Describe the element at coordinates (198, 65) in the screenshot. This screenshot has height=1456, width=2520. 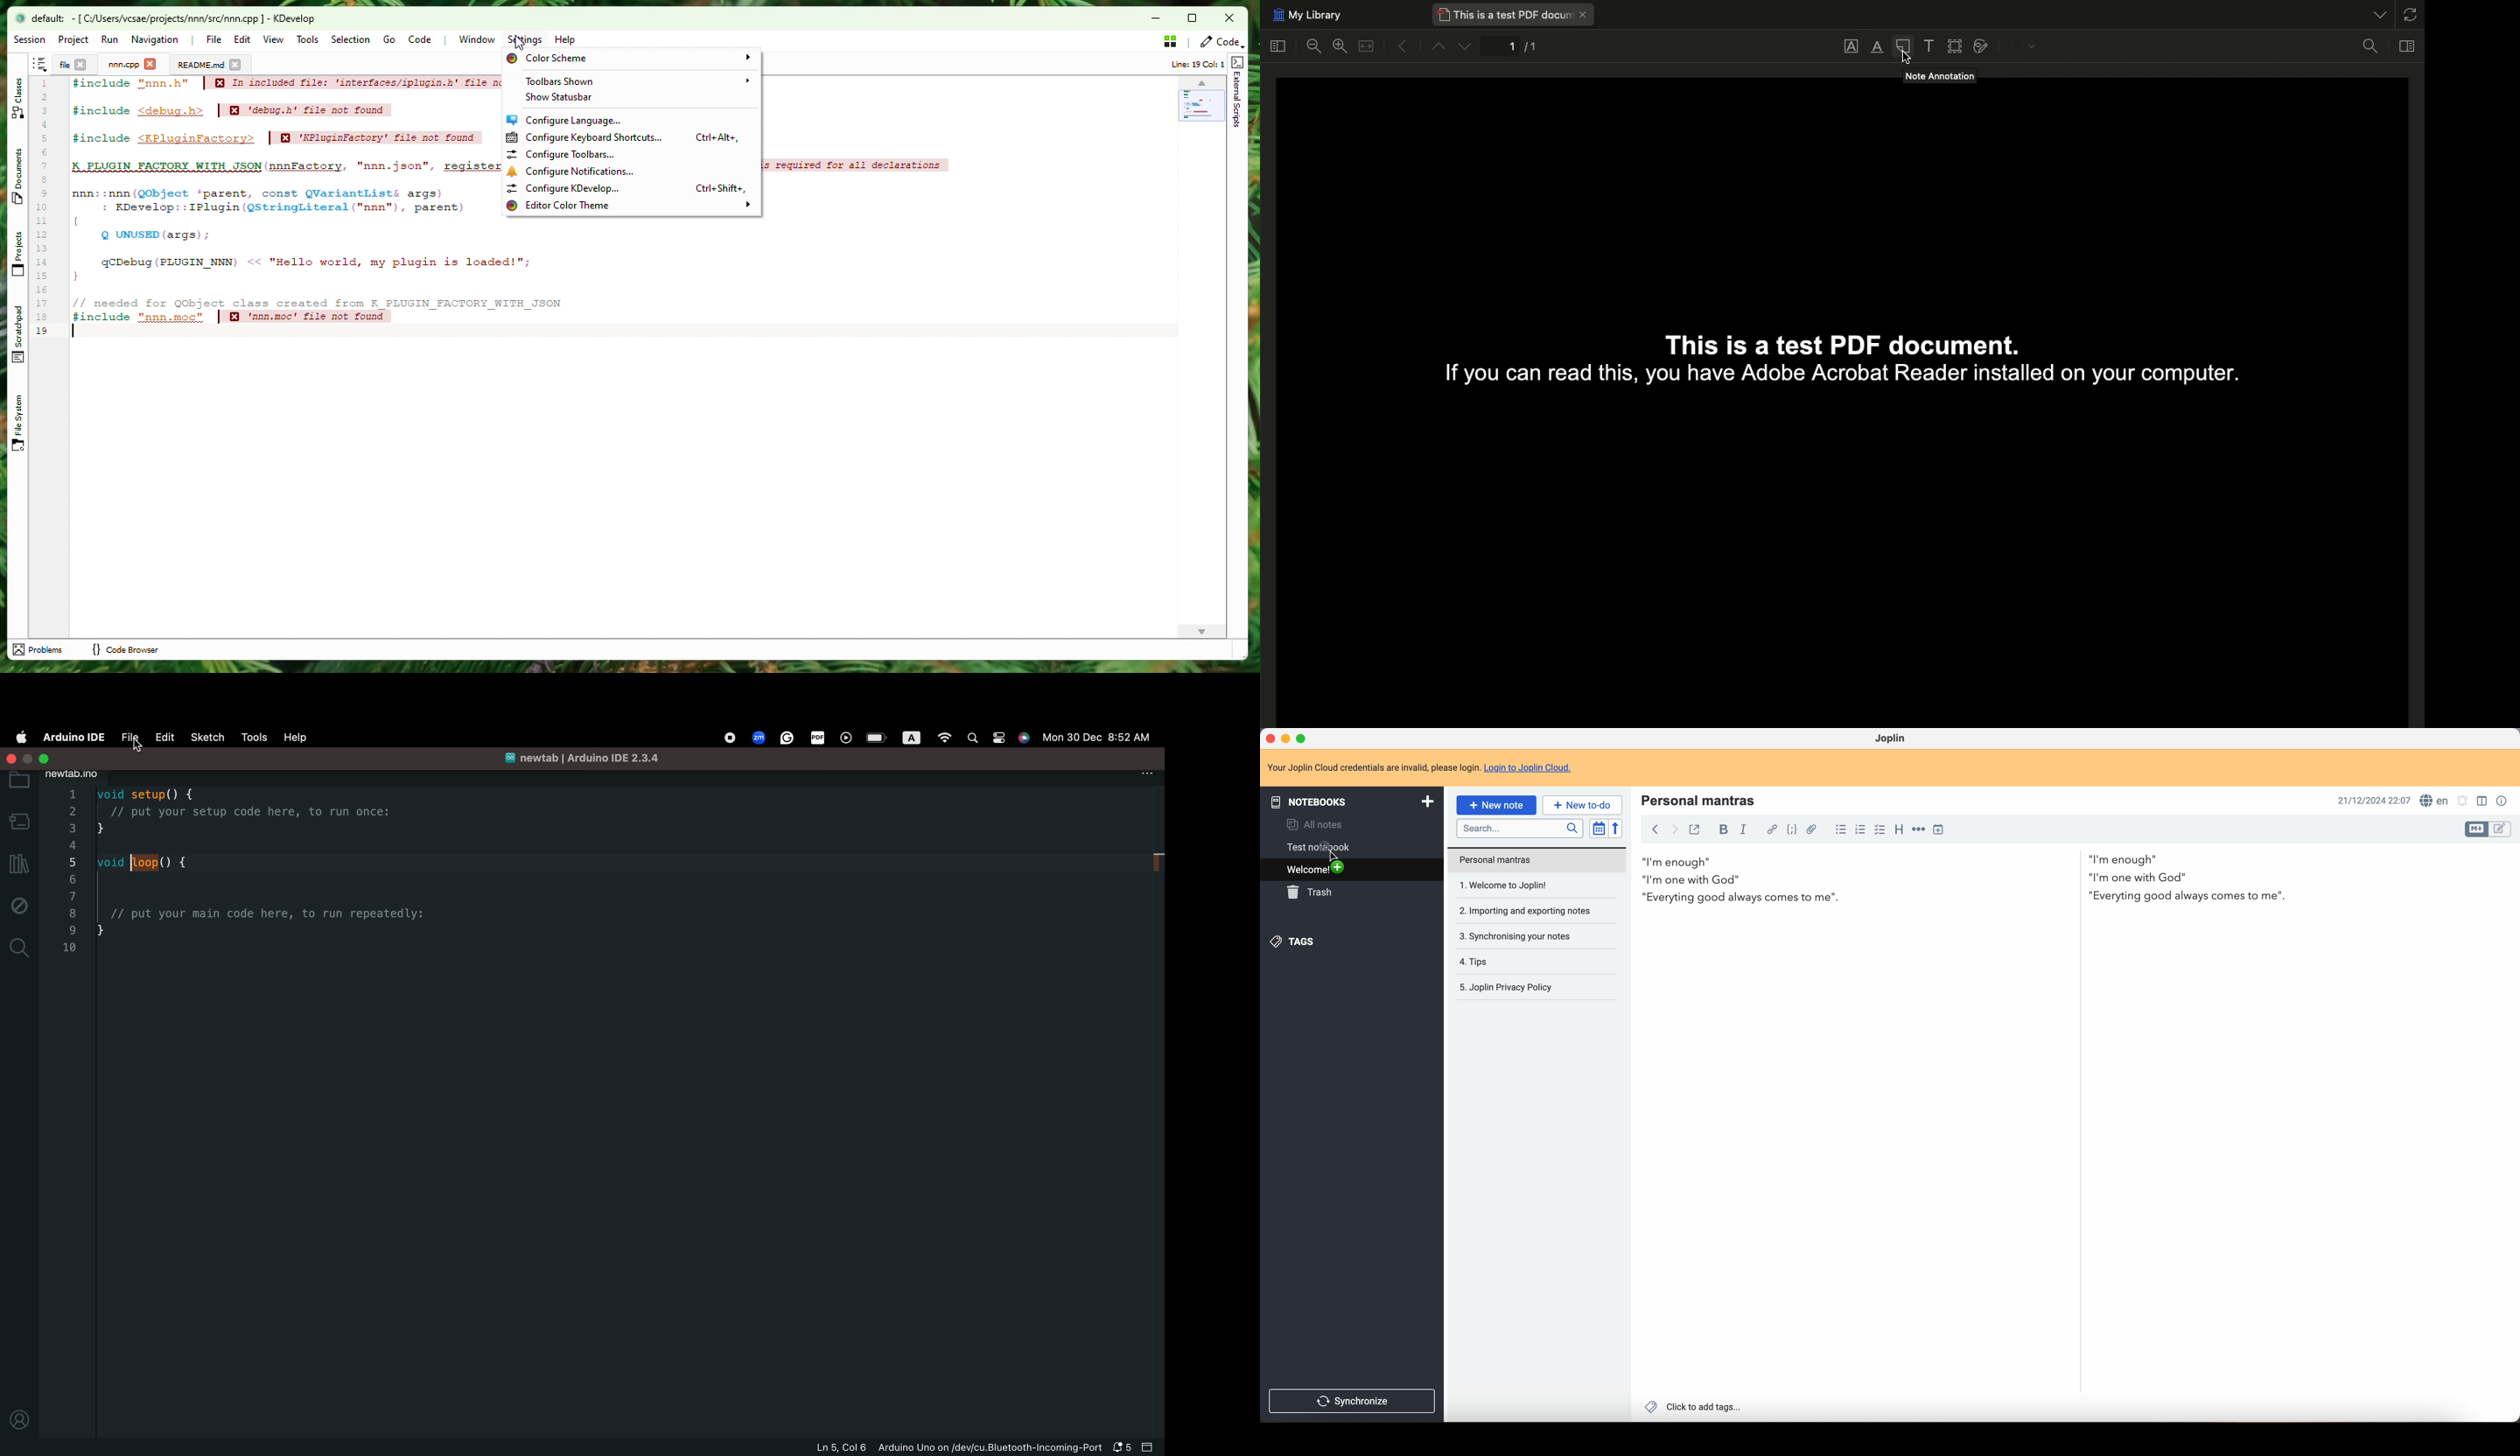
I see `Doc` at that location.